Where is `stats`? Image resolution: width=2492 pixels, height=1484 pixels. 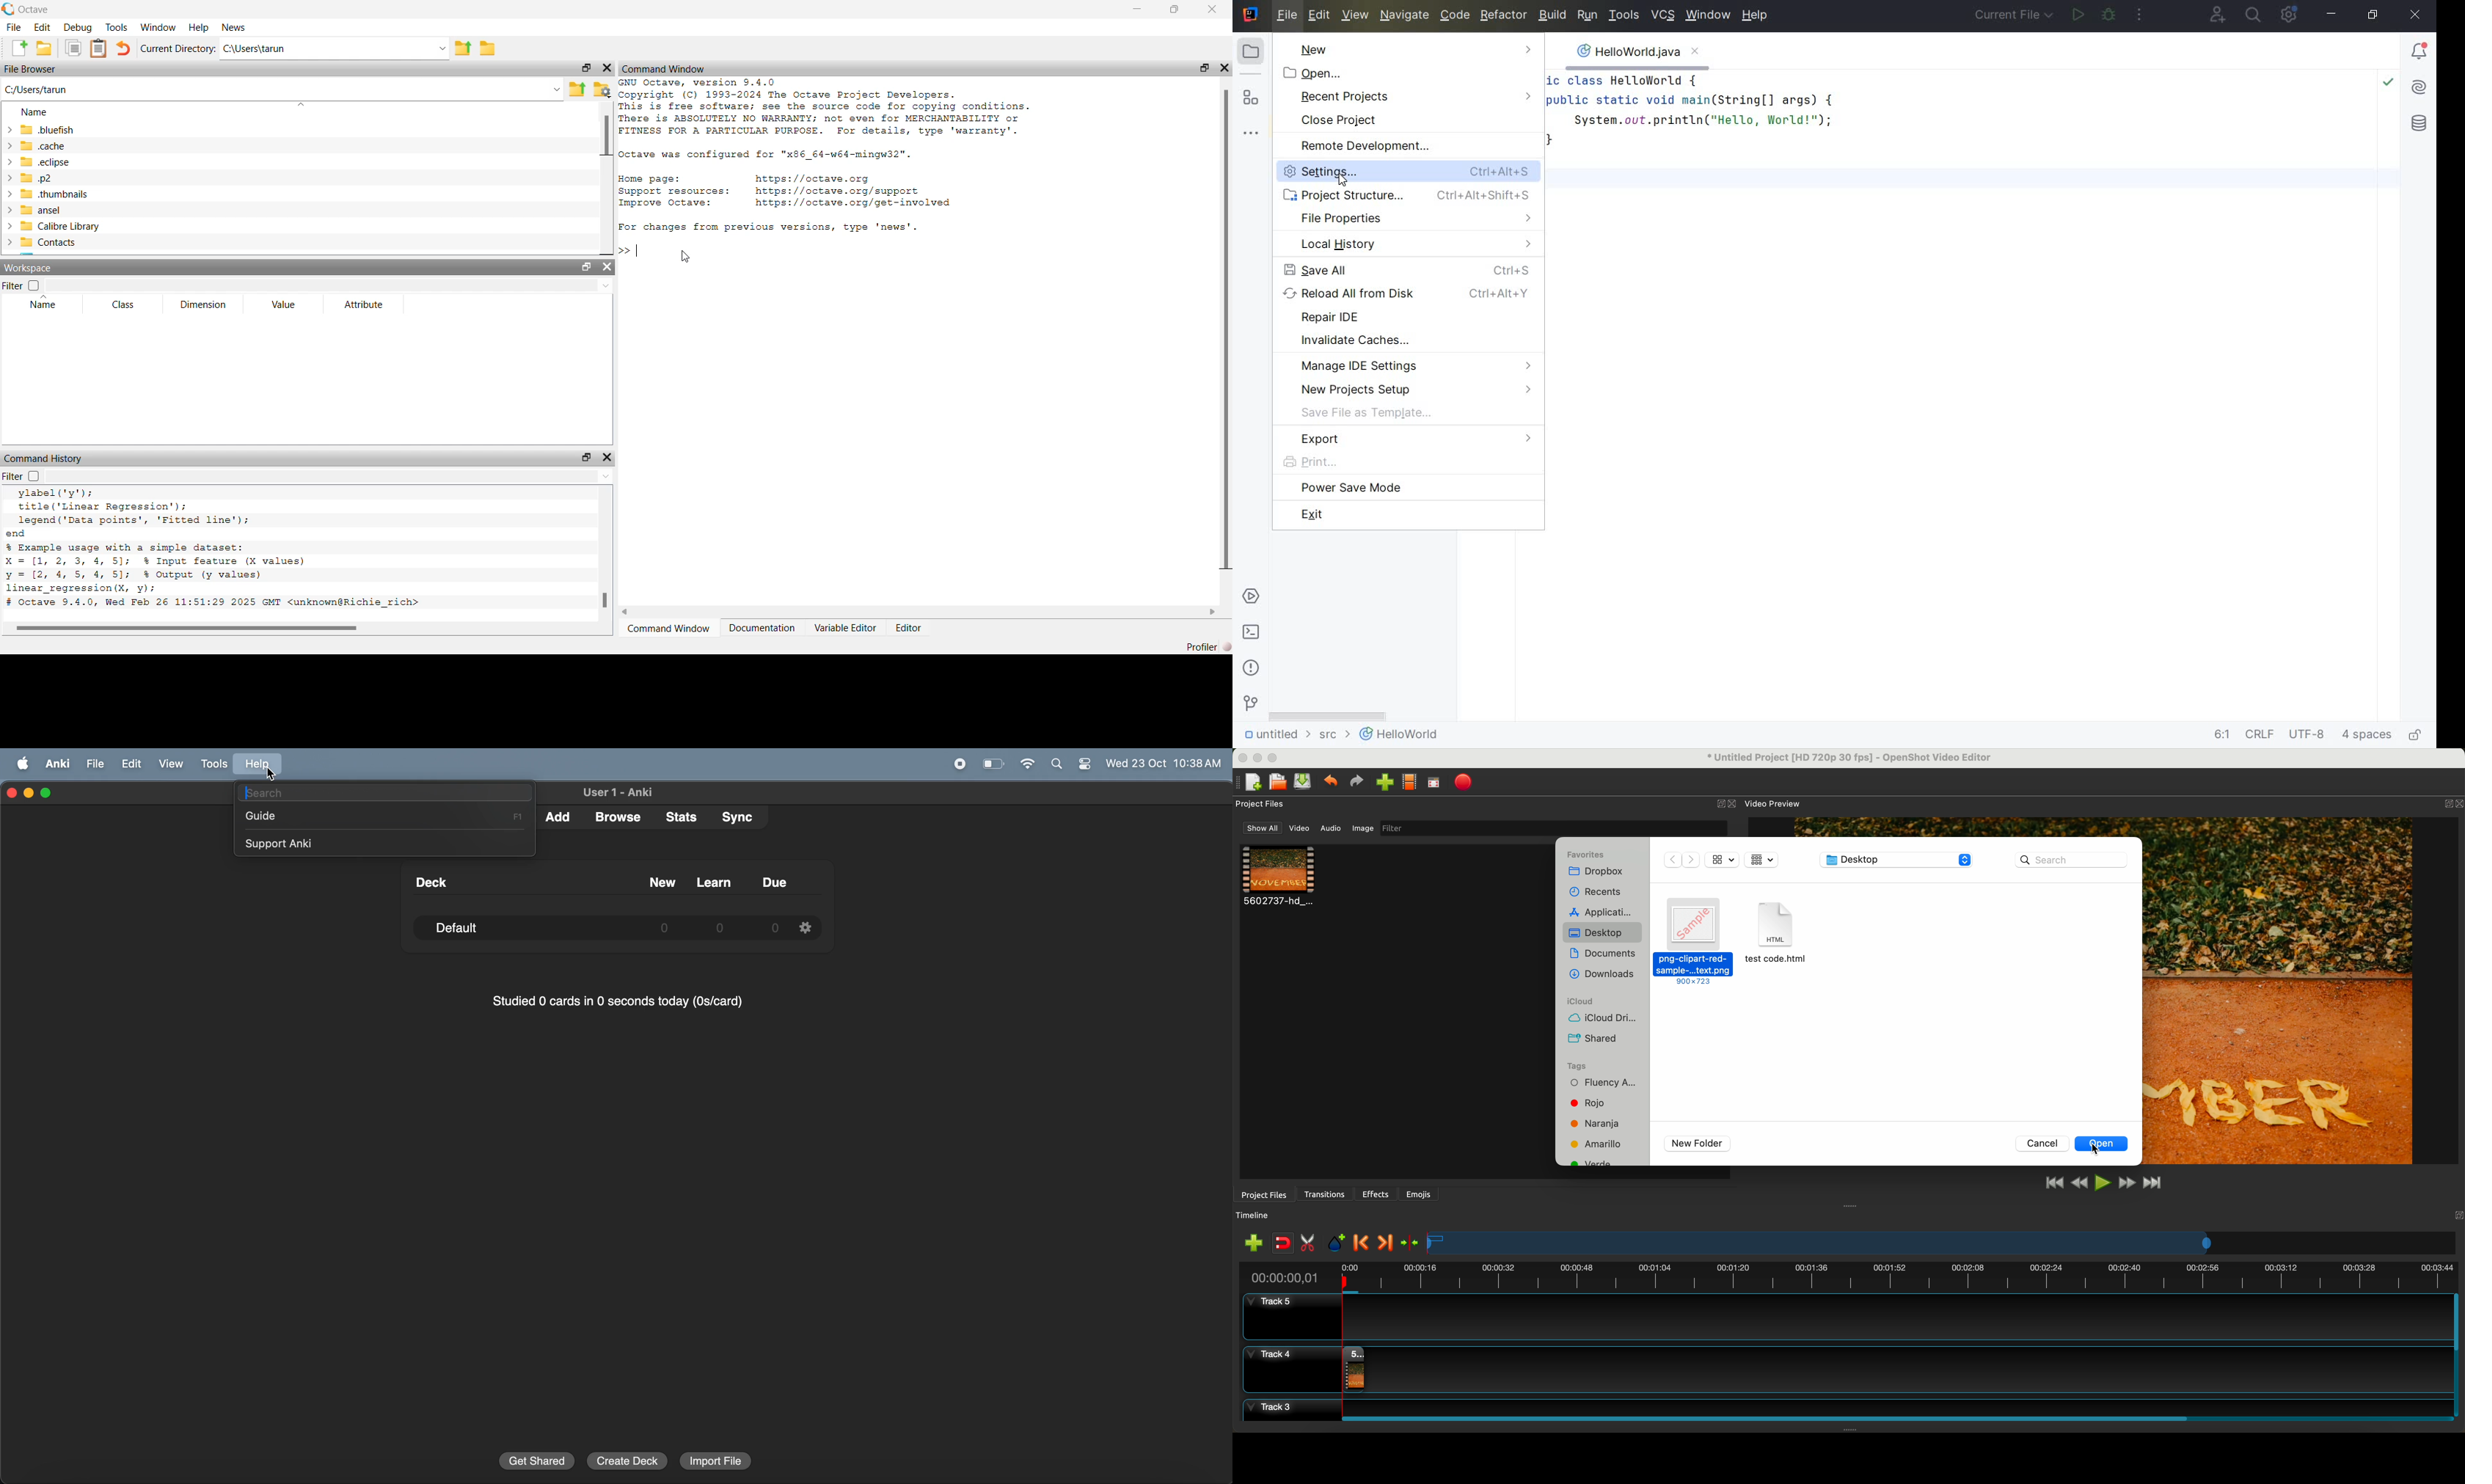 stats is located at coordinates (676, 816).